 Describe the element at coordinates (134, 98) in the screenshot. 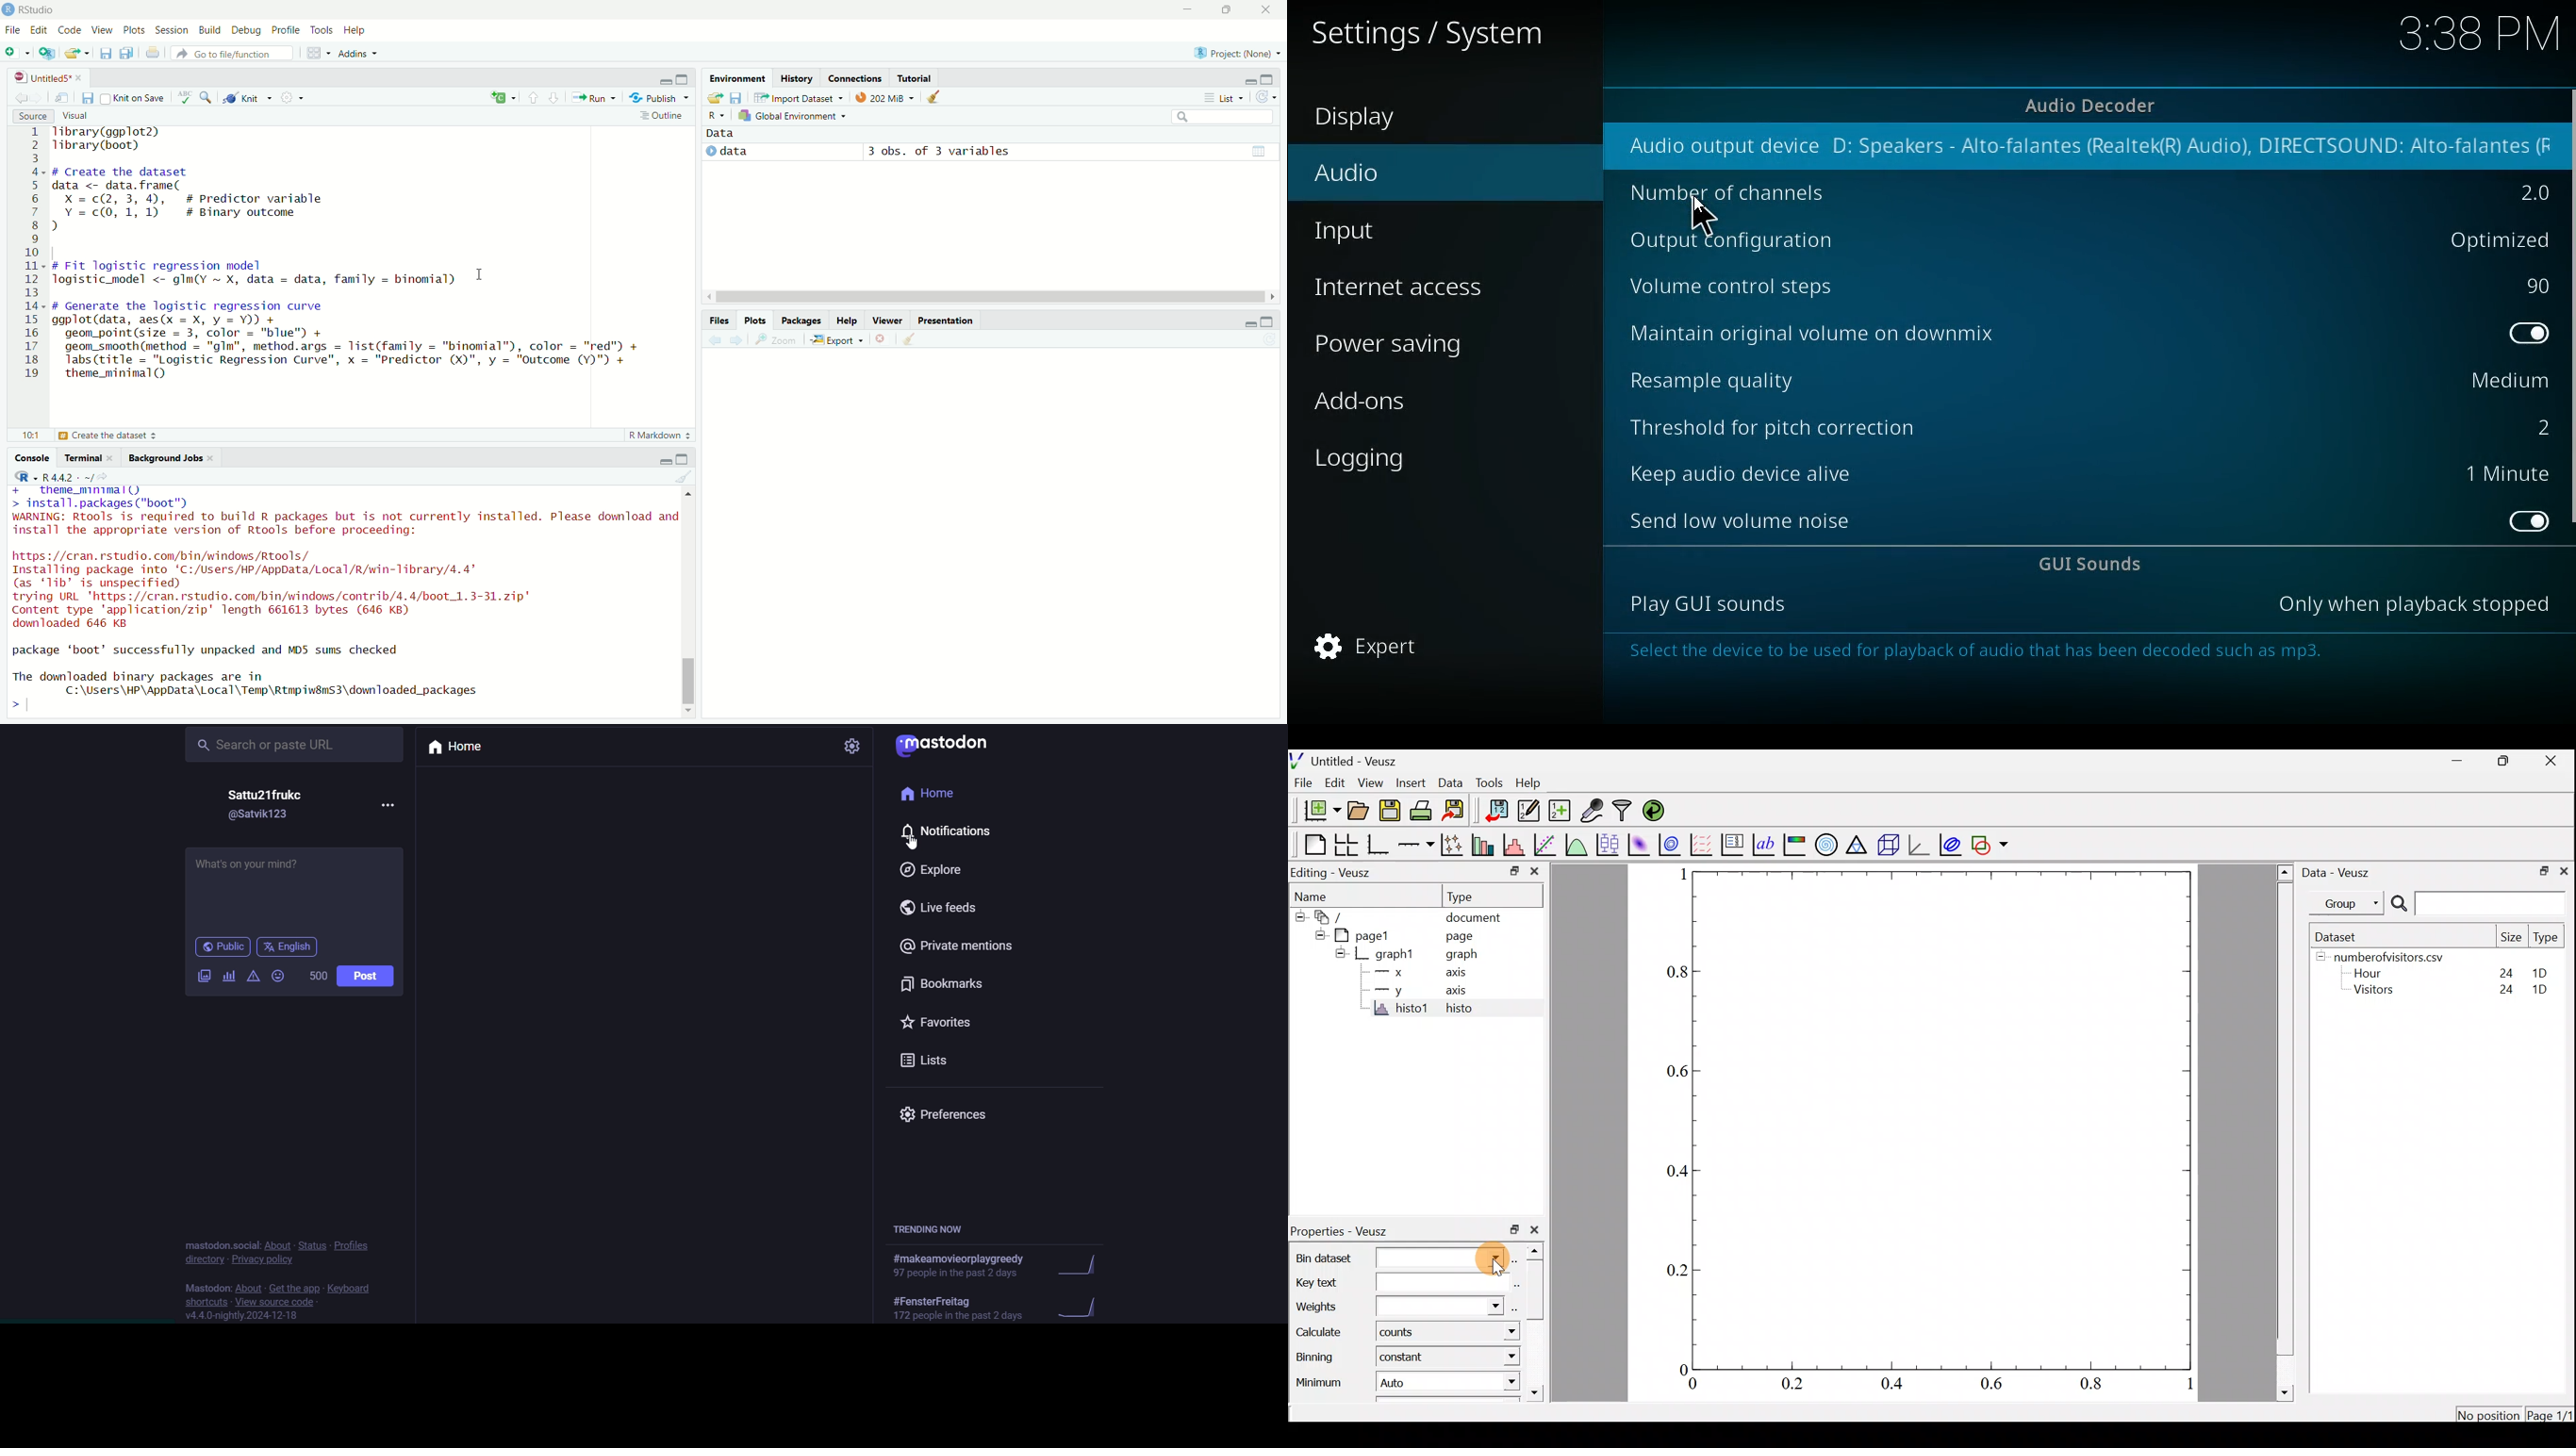

I see `Knit on Save` at that location.